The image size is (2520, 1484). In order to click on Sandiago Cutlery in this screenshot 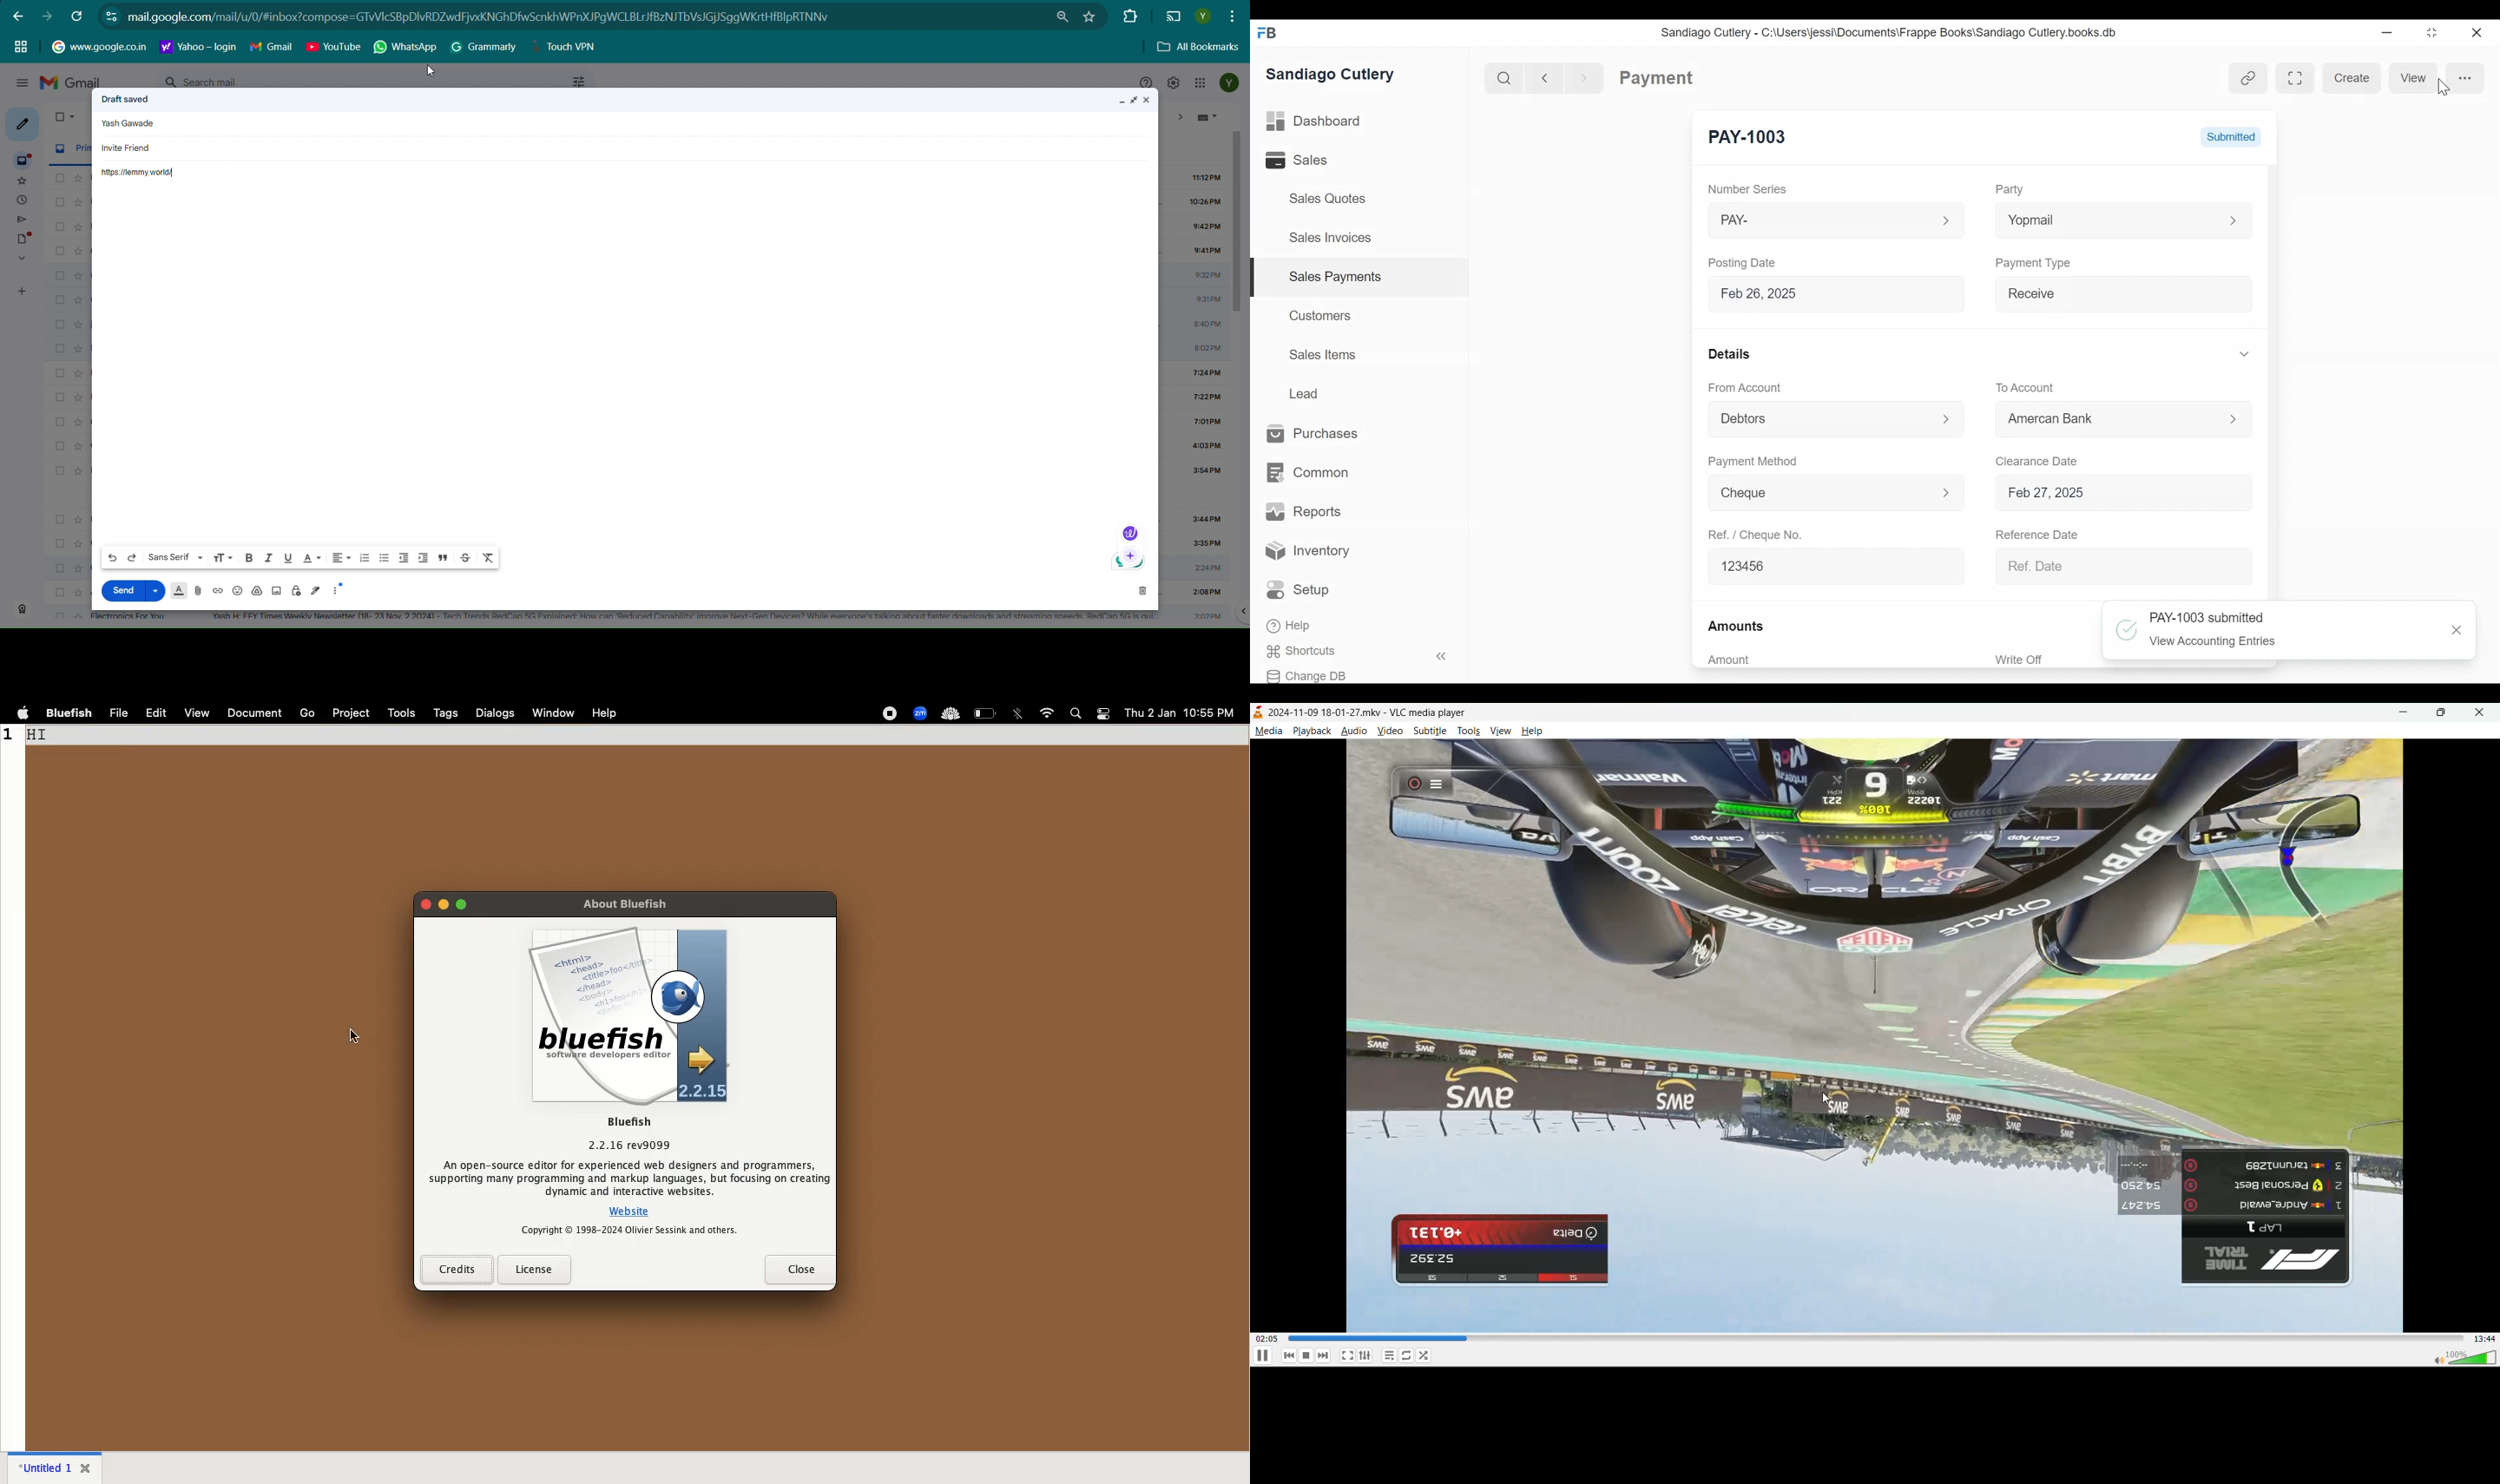, I will do `click(1333, 74)`.